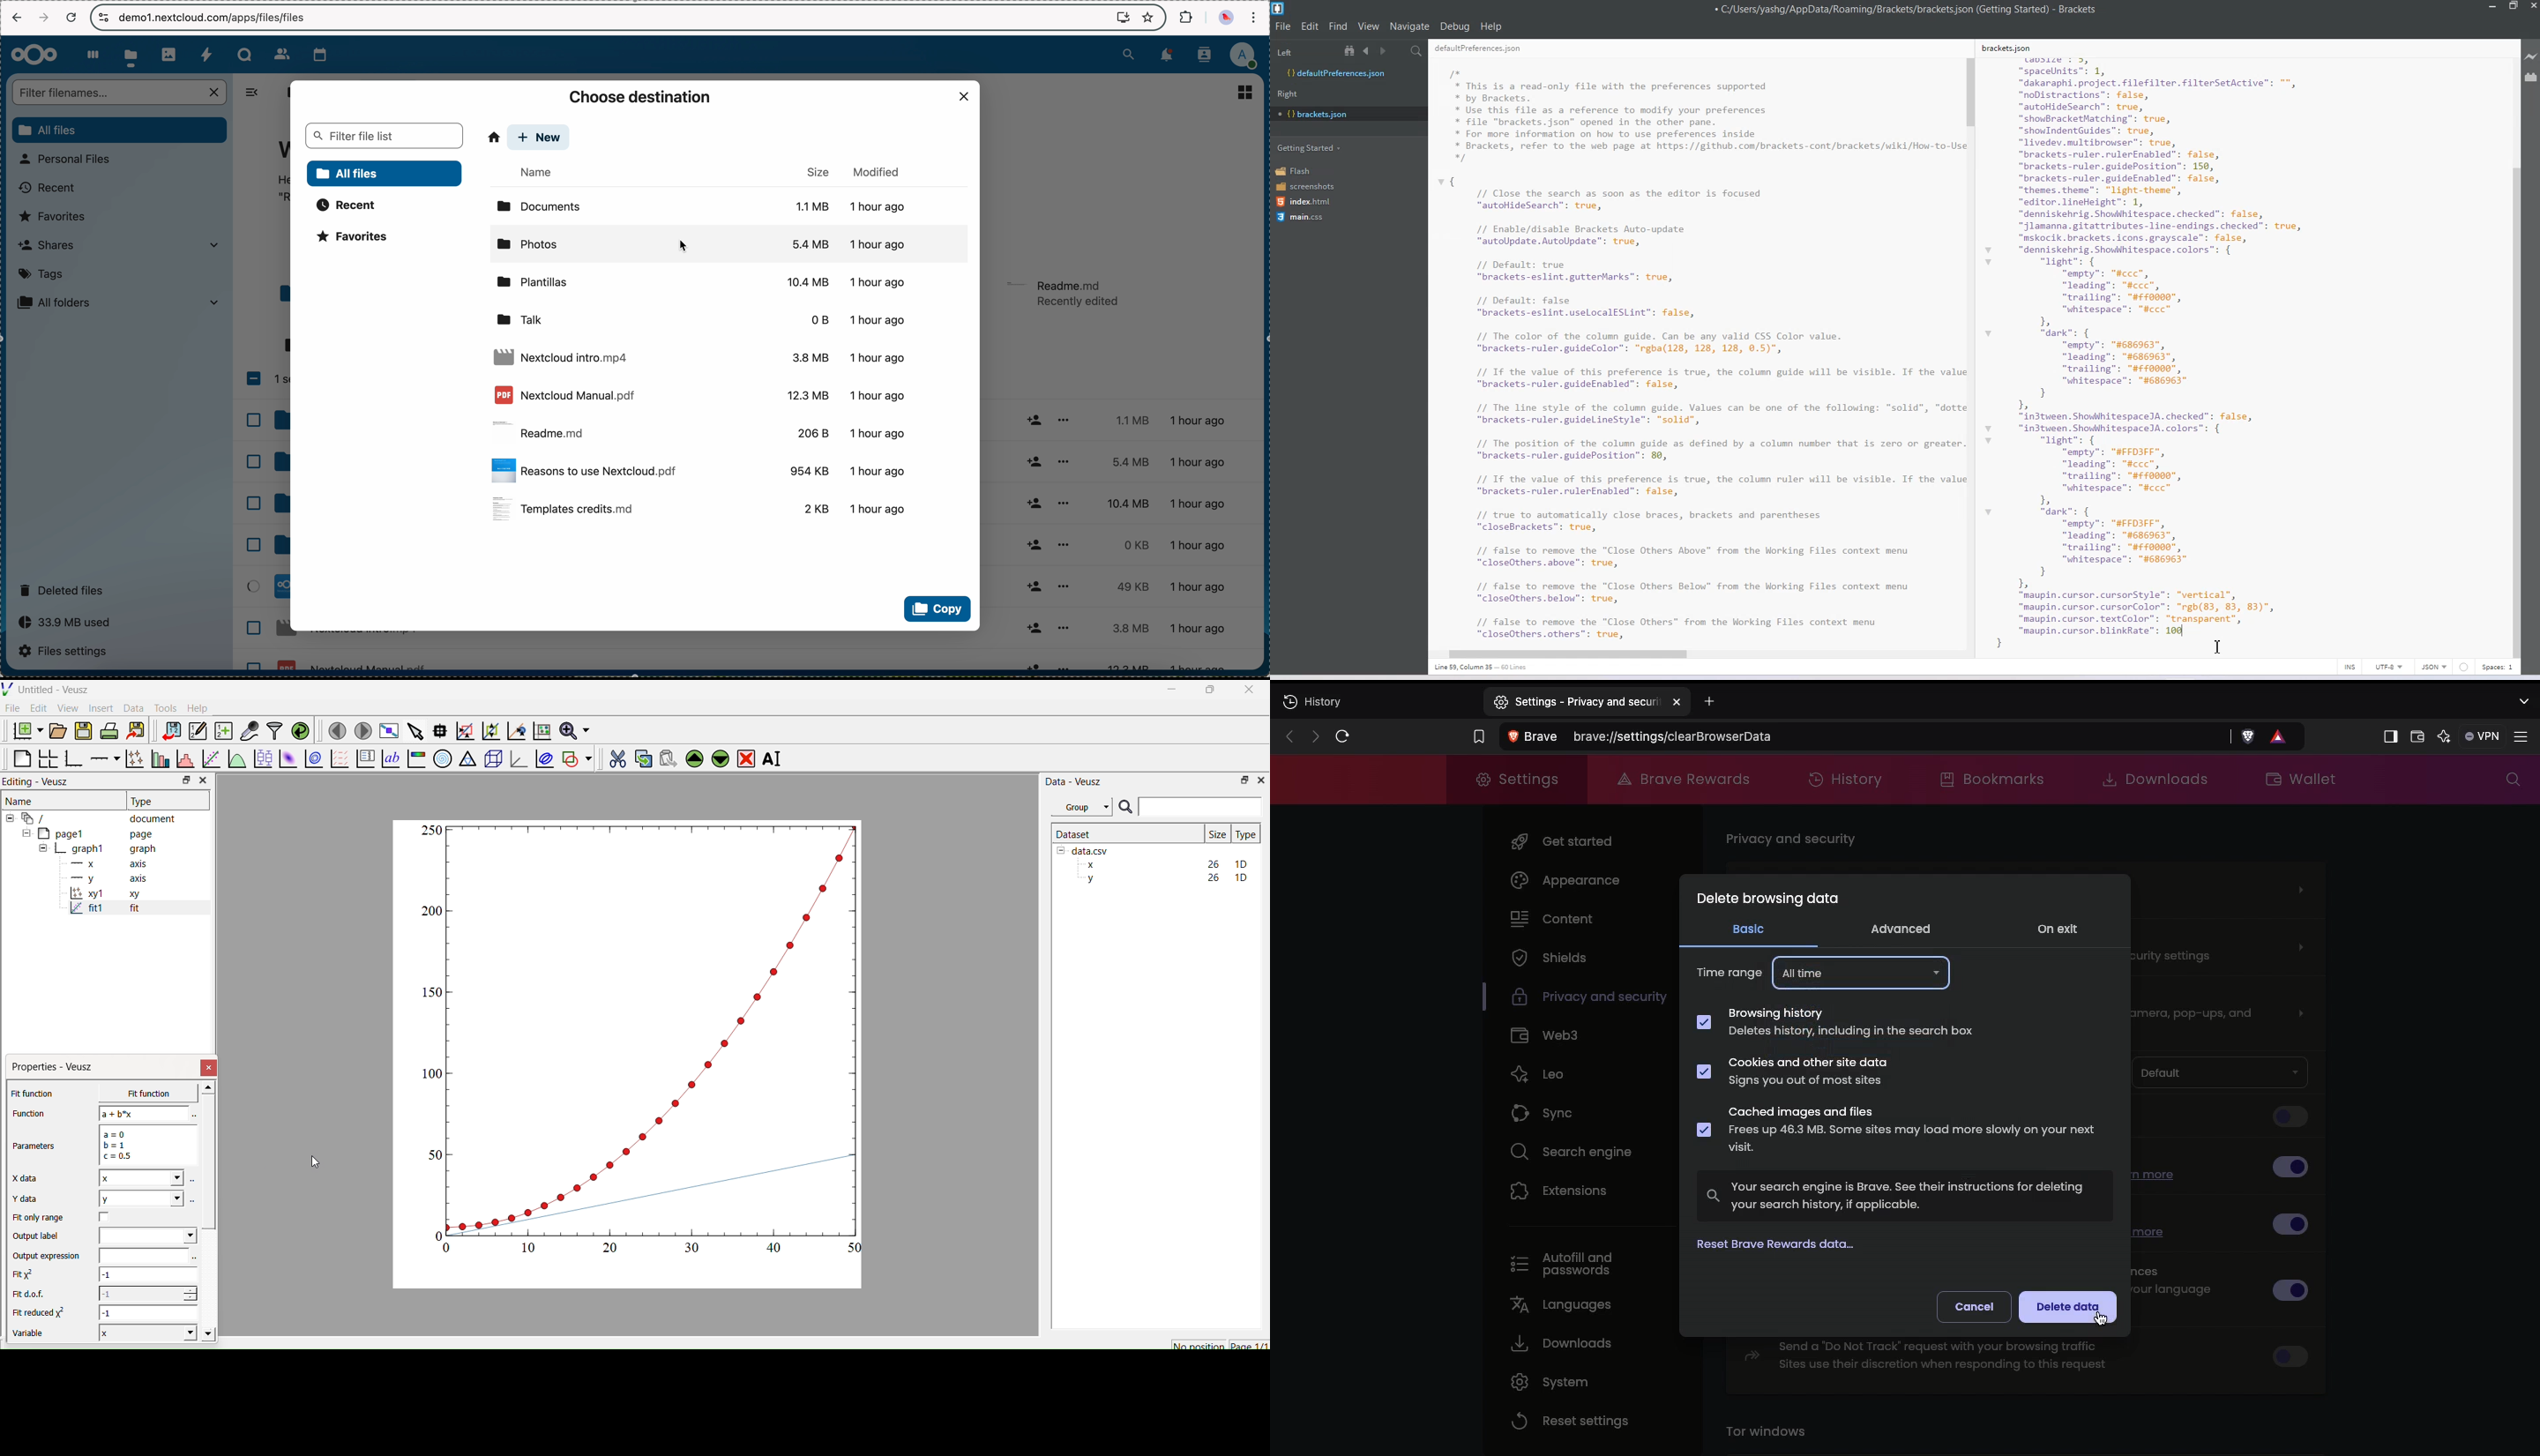 The image size is (2548, 1456). I want to click on graph1 graph, so click(98, 849).